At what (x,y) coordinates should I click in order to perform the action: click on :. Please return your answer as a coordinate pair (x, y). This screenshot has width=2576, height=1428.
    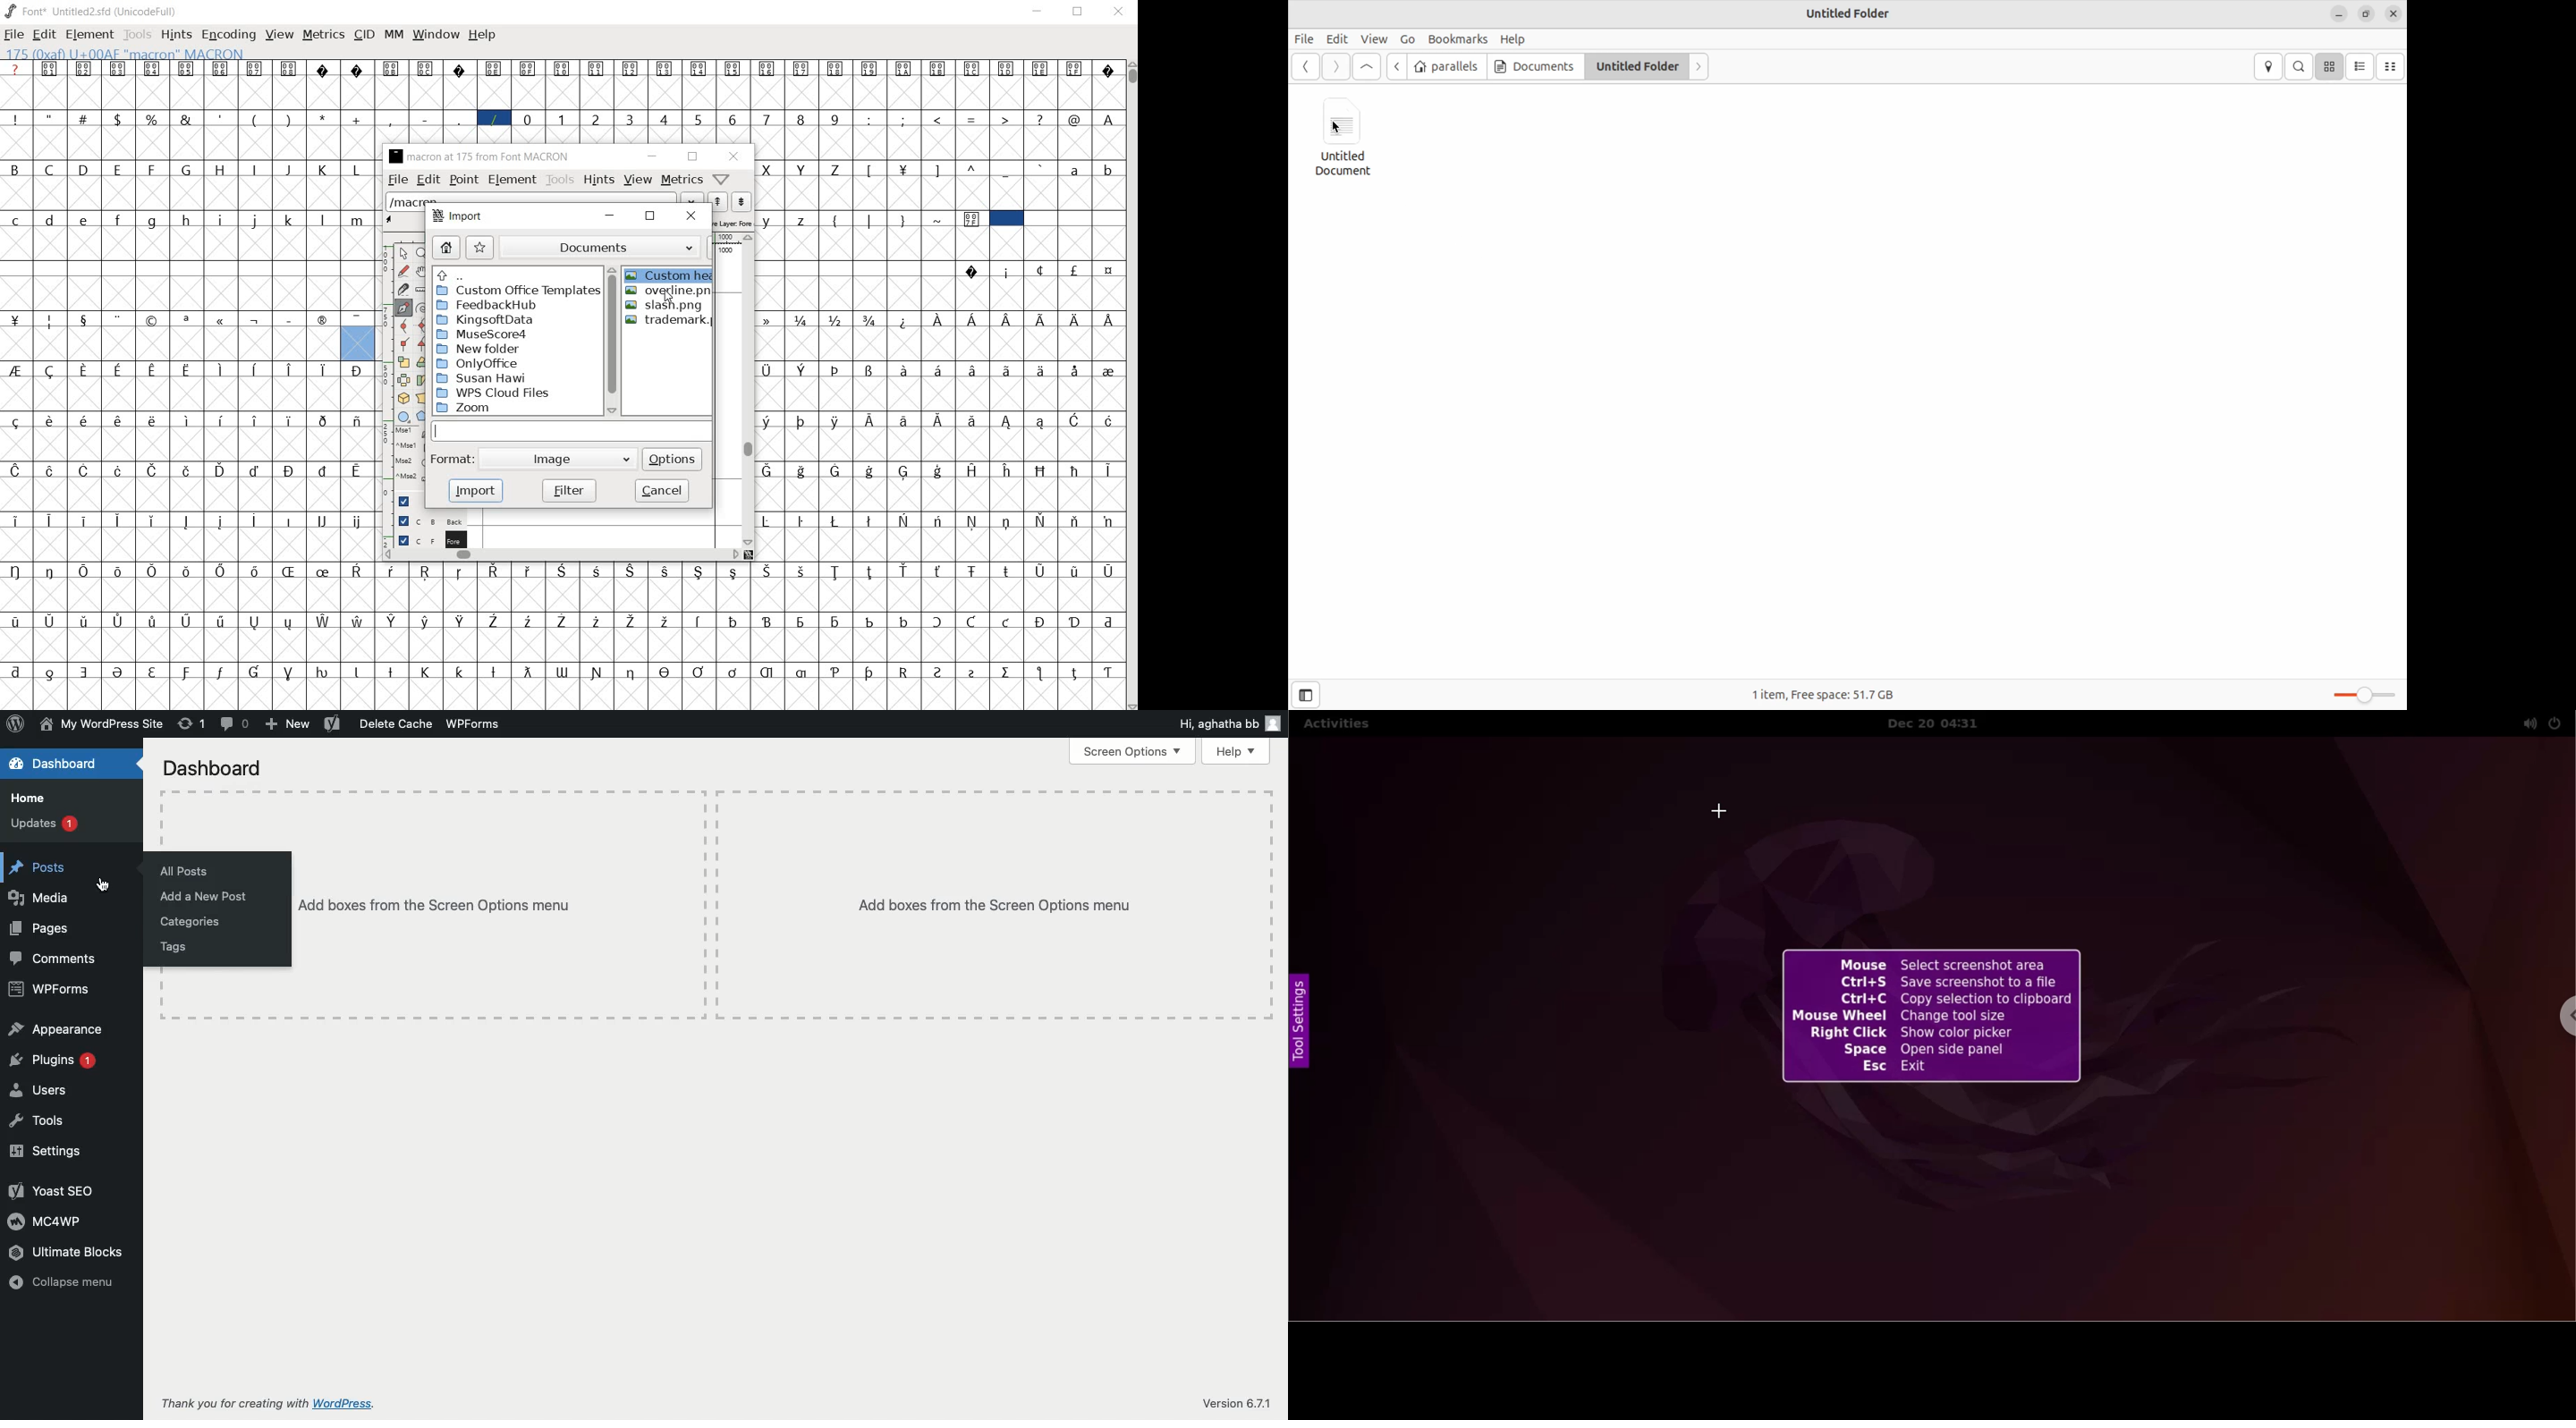
    Looking at the image, I should click on (871, 119).